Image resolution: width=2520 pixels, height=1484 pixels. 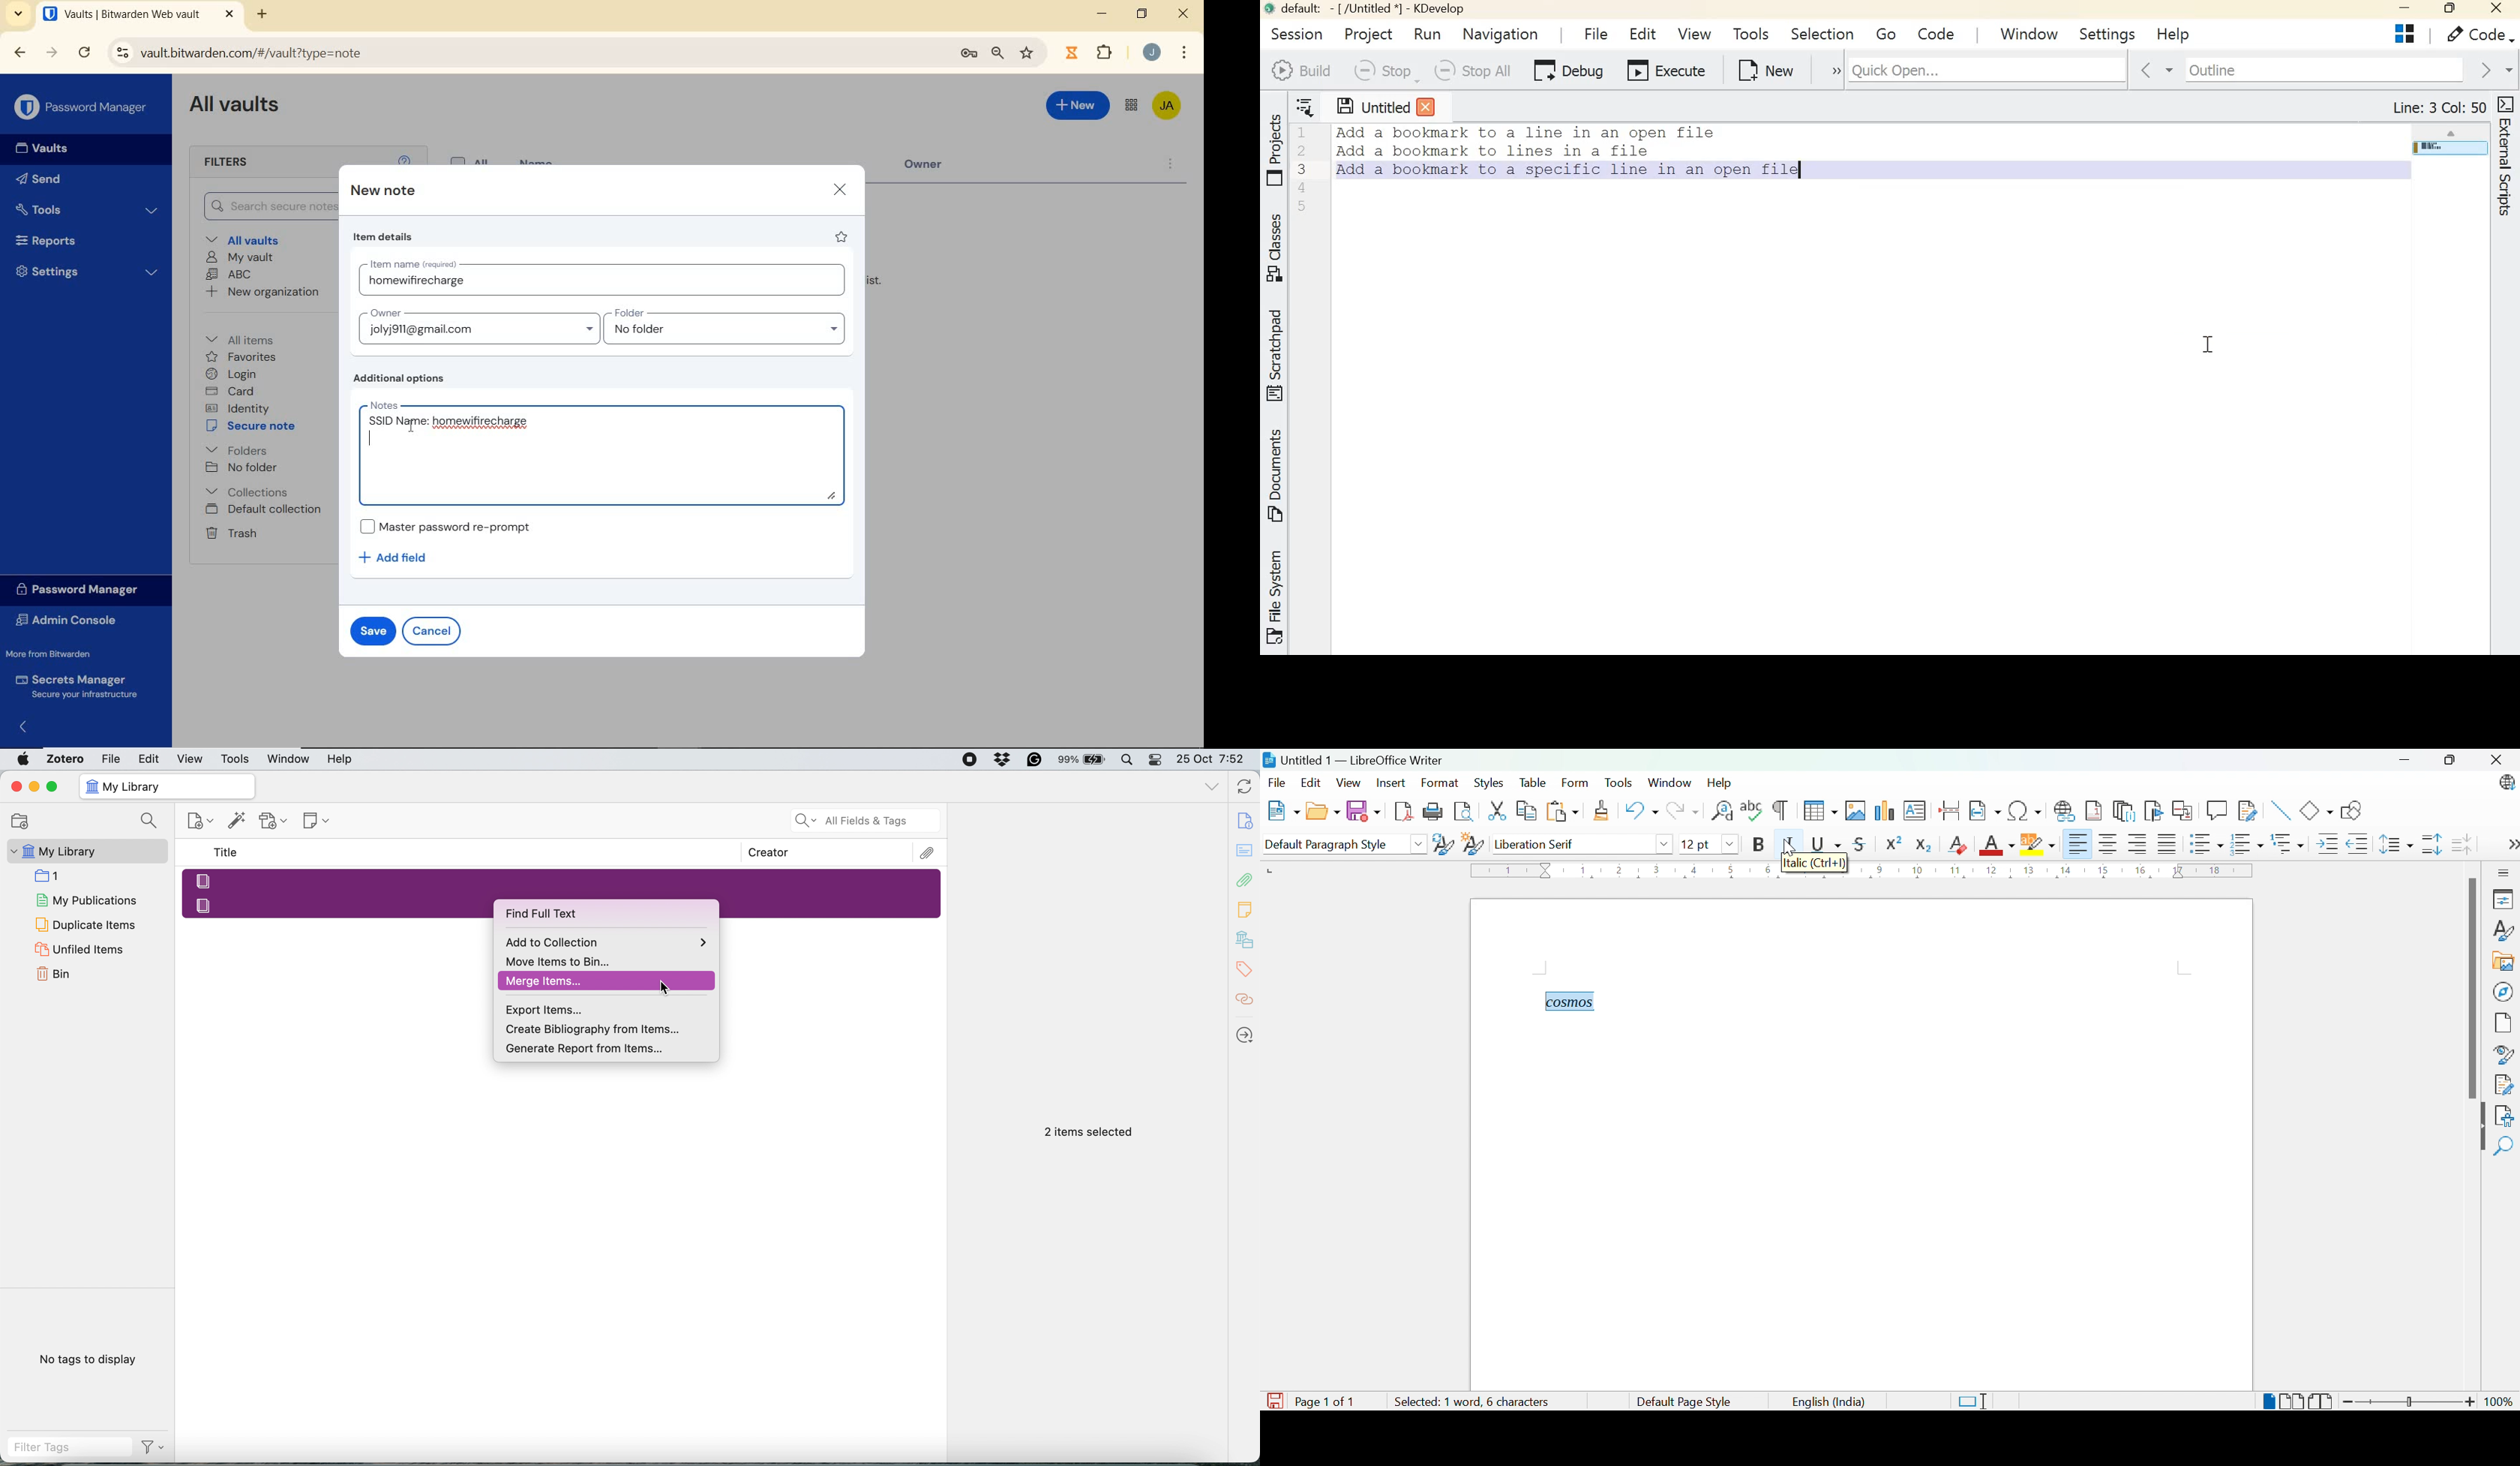 I want to click on Copy, so click(x=1530, y=811).